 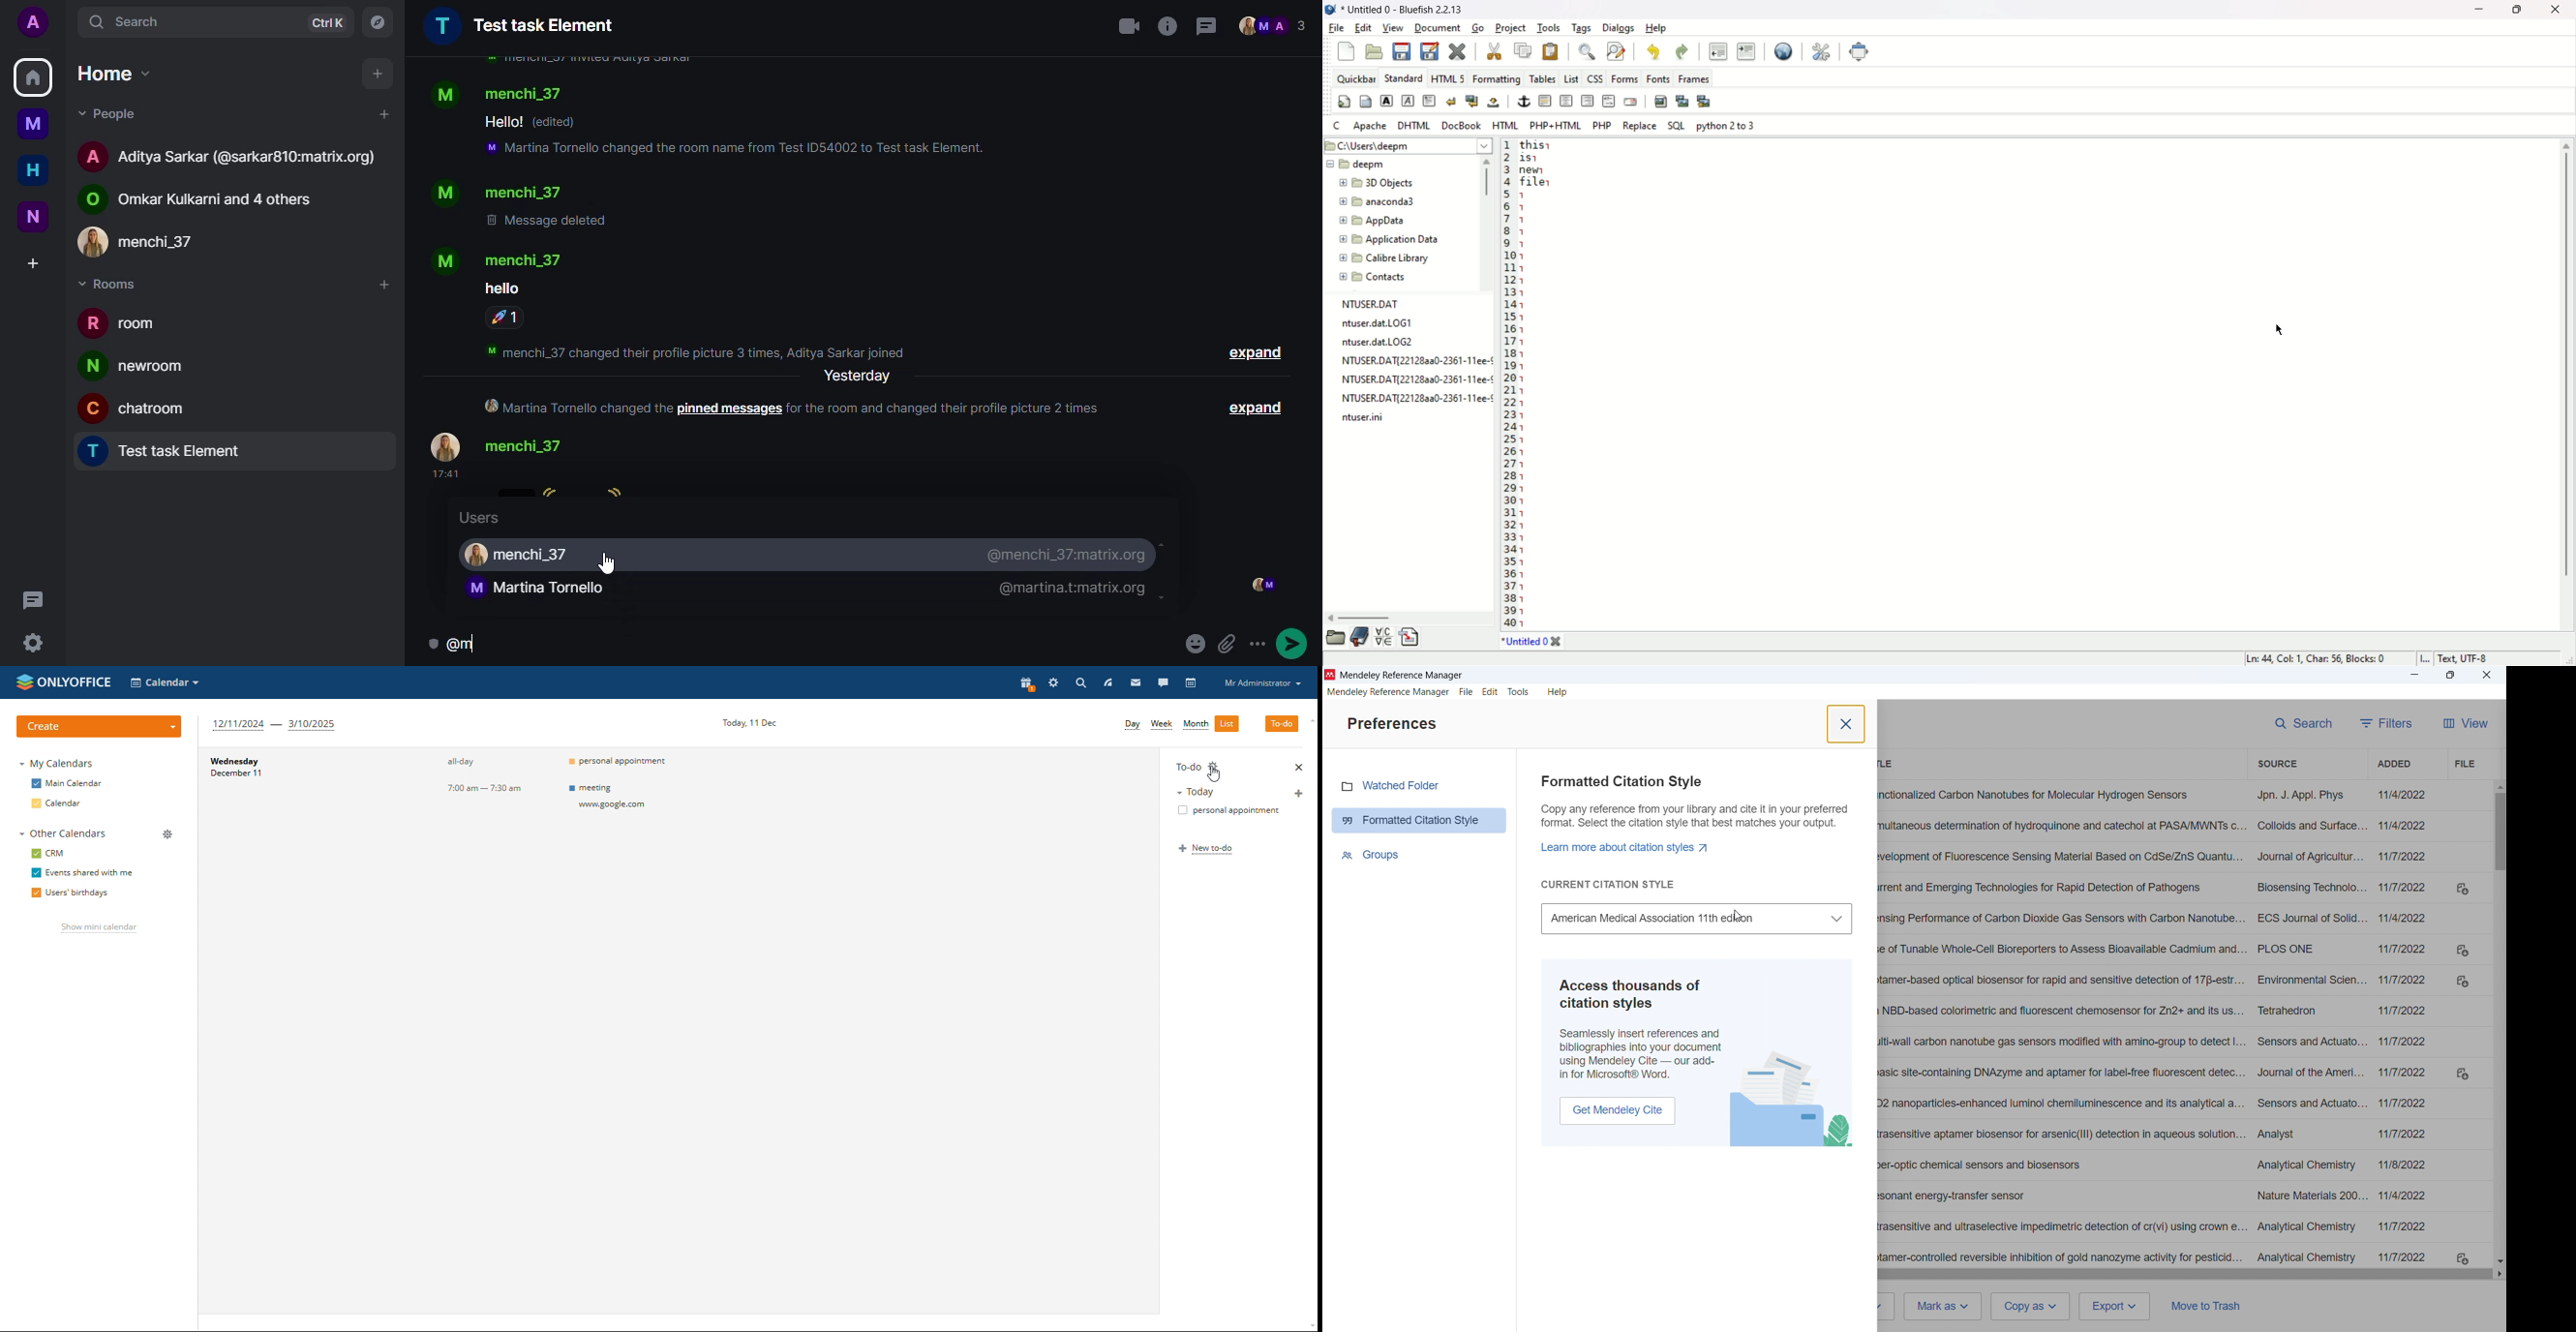 I want to click on Contacts, so click(x=1382, y=277).